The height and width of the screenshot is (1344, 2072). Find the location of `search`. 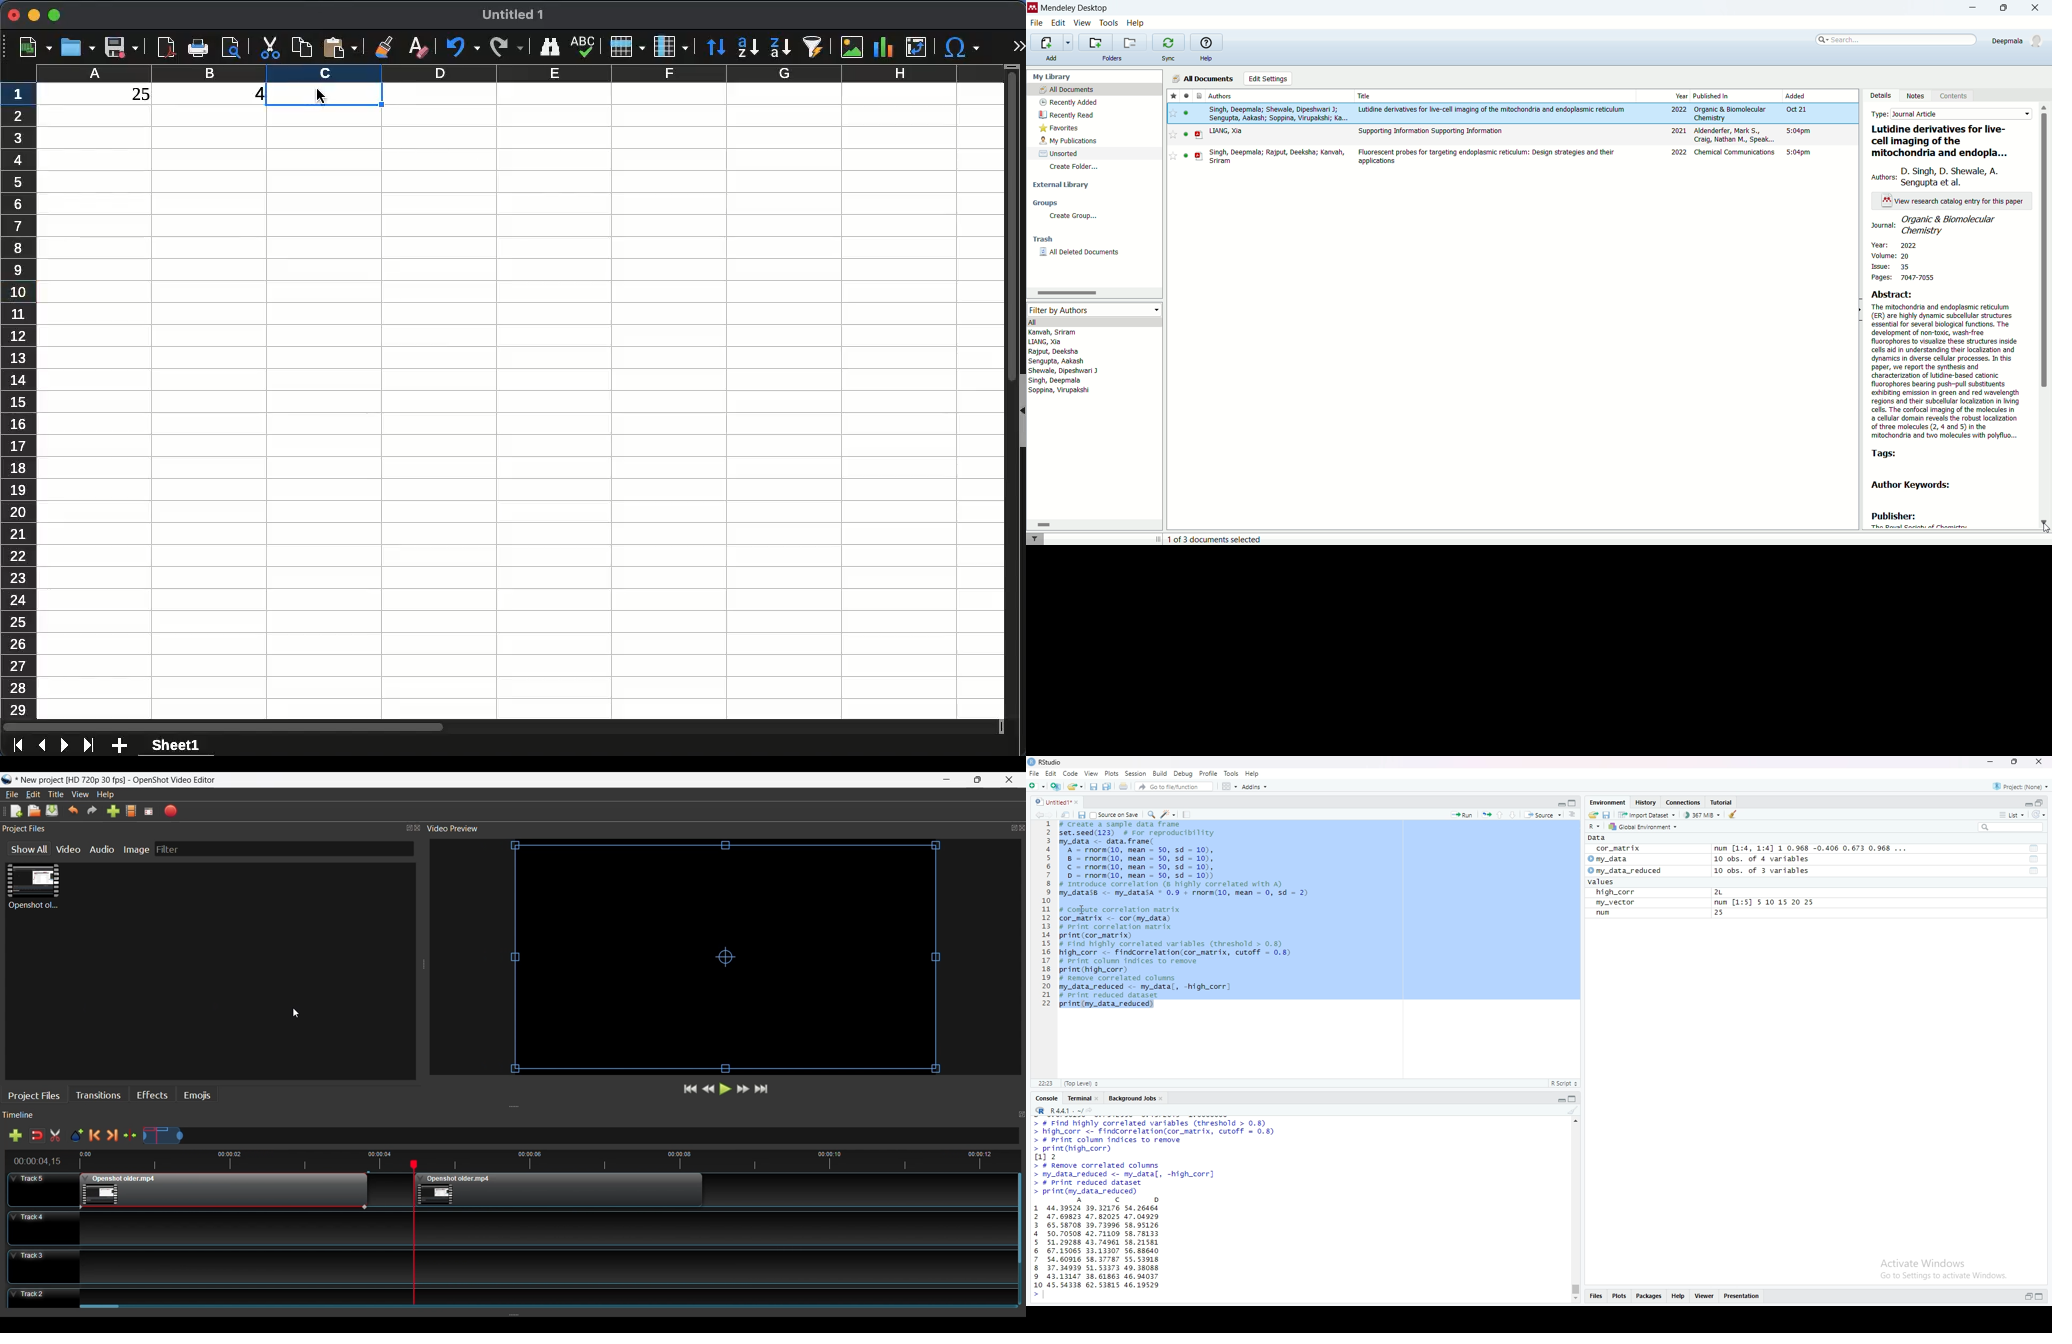

search is located at coordinates (1894, 40).